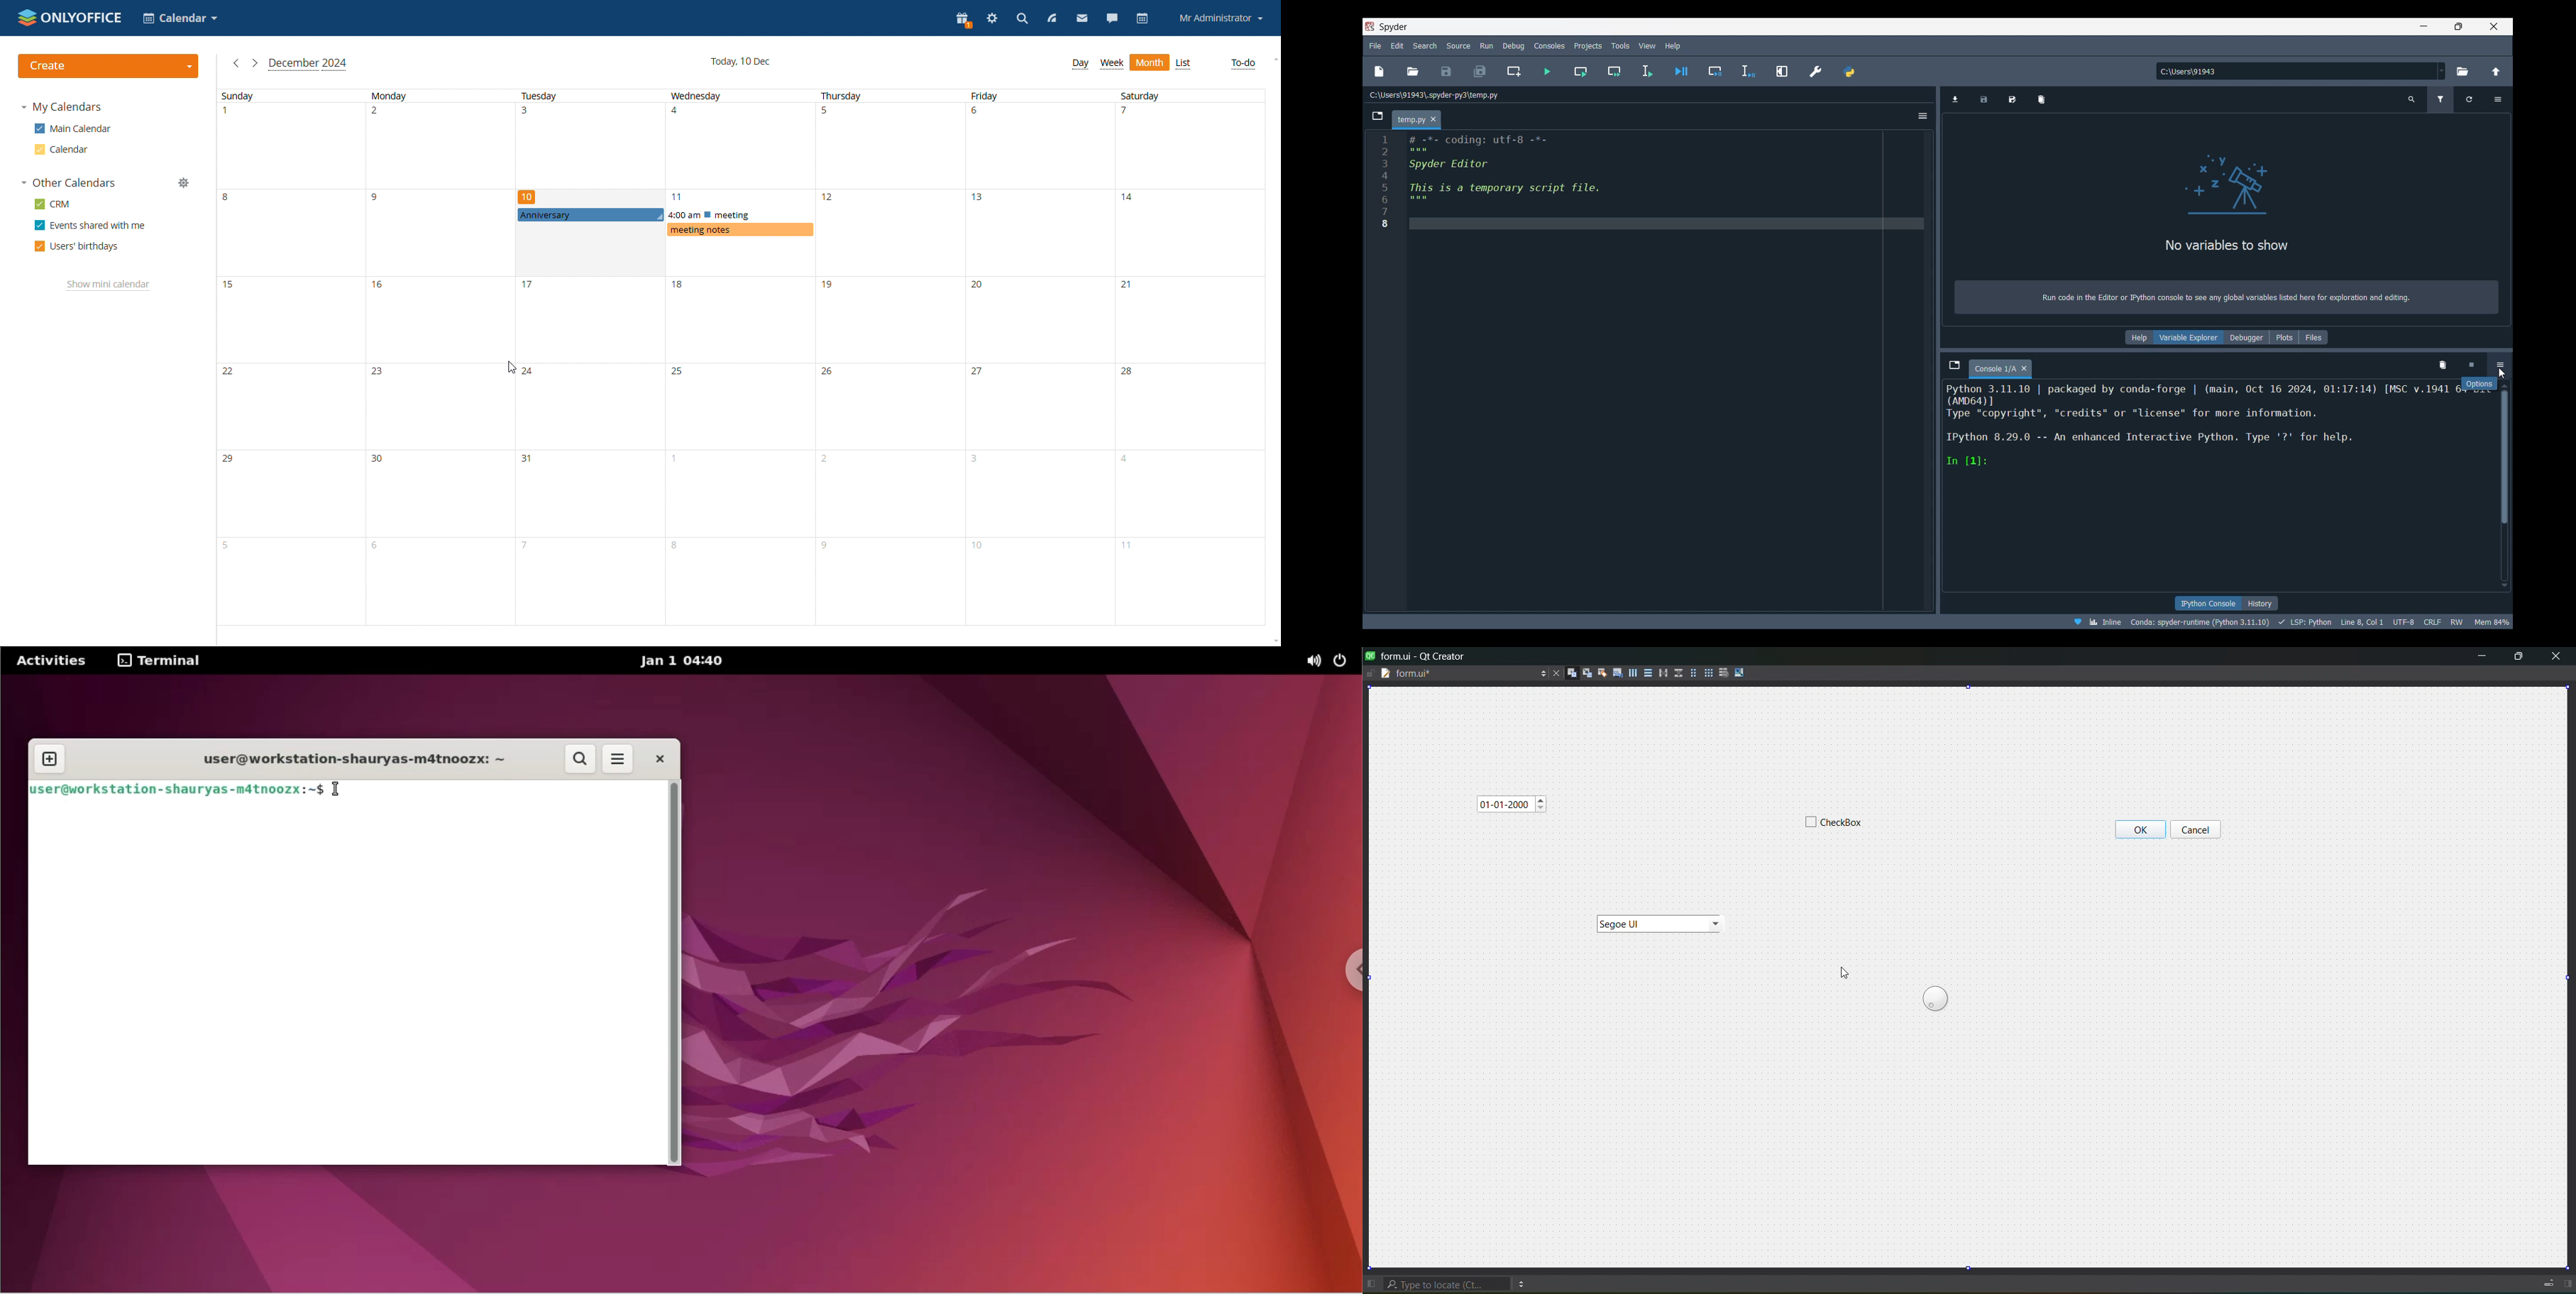 This screenshot has height=1316, width=2576. What do you see at coordinates (65, 107) in the screenshot?
I see `my calendars` at bounding box center [65, 107].